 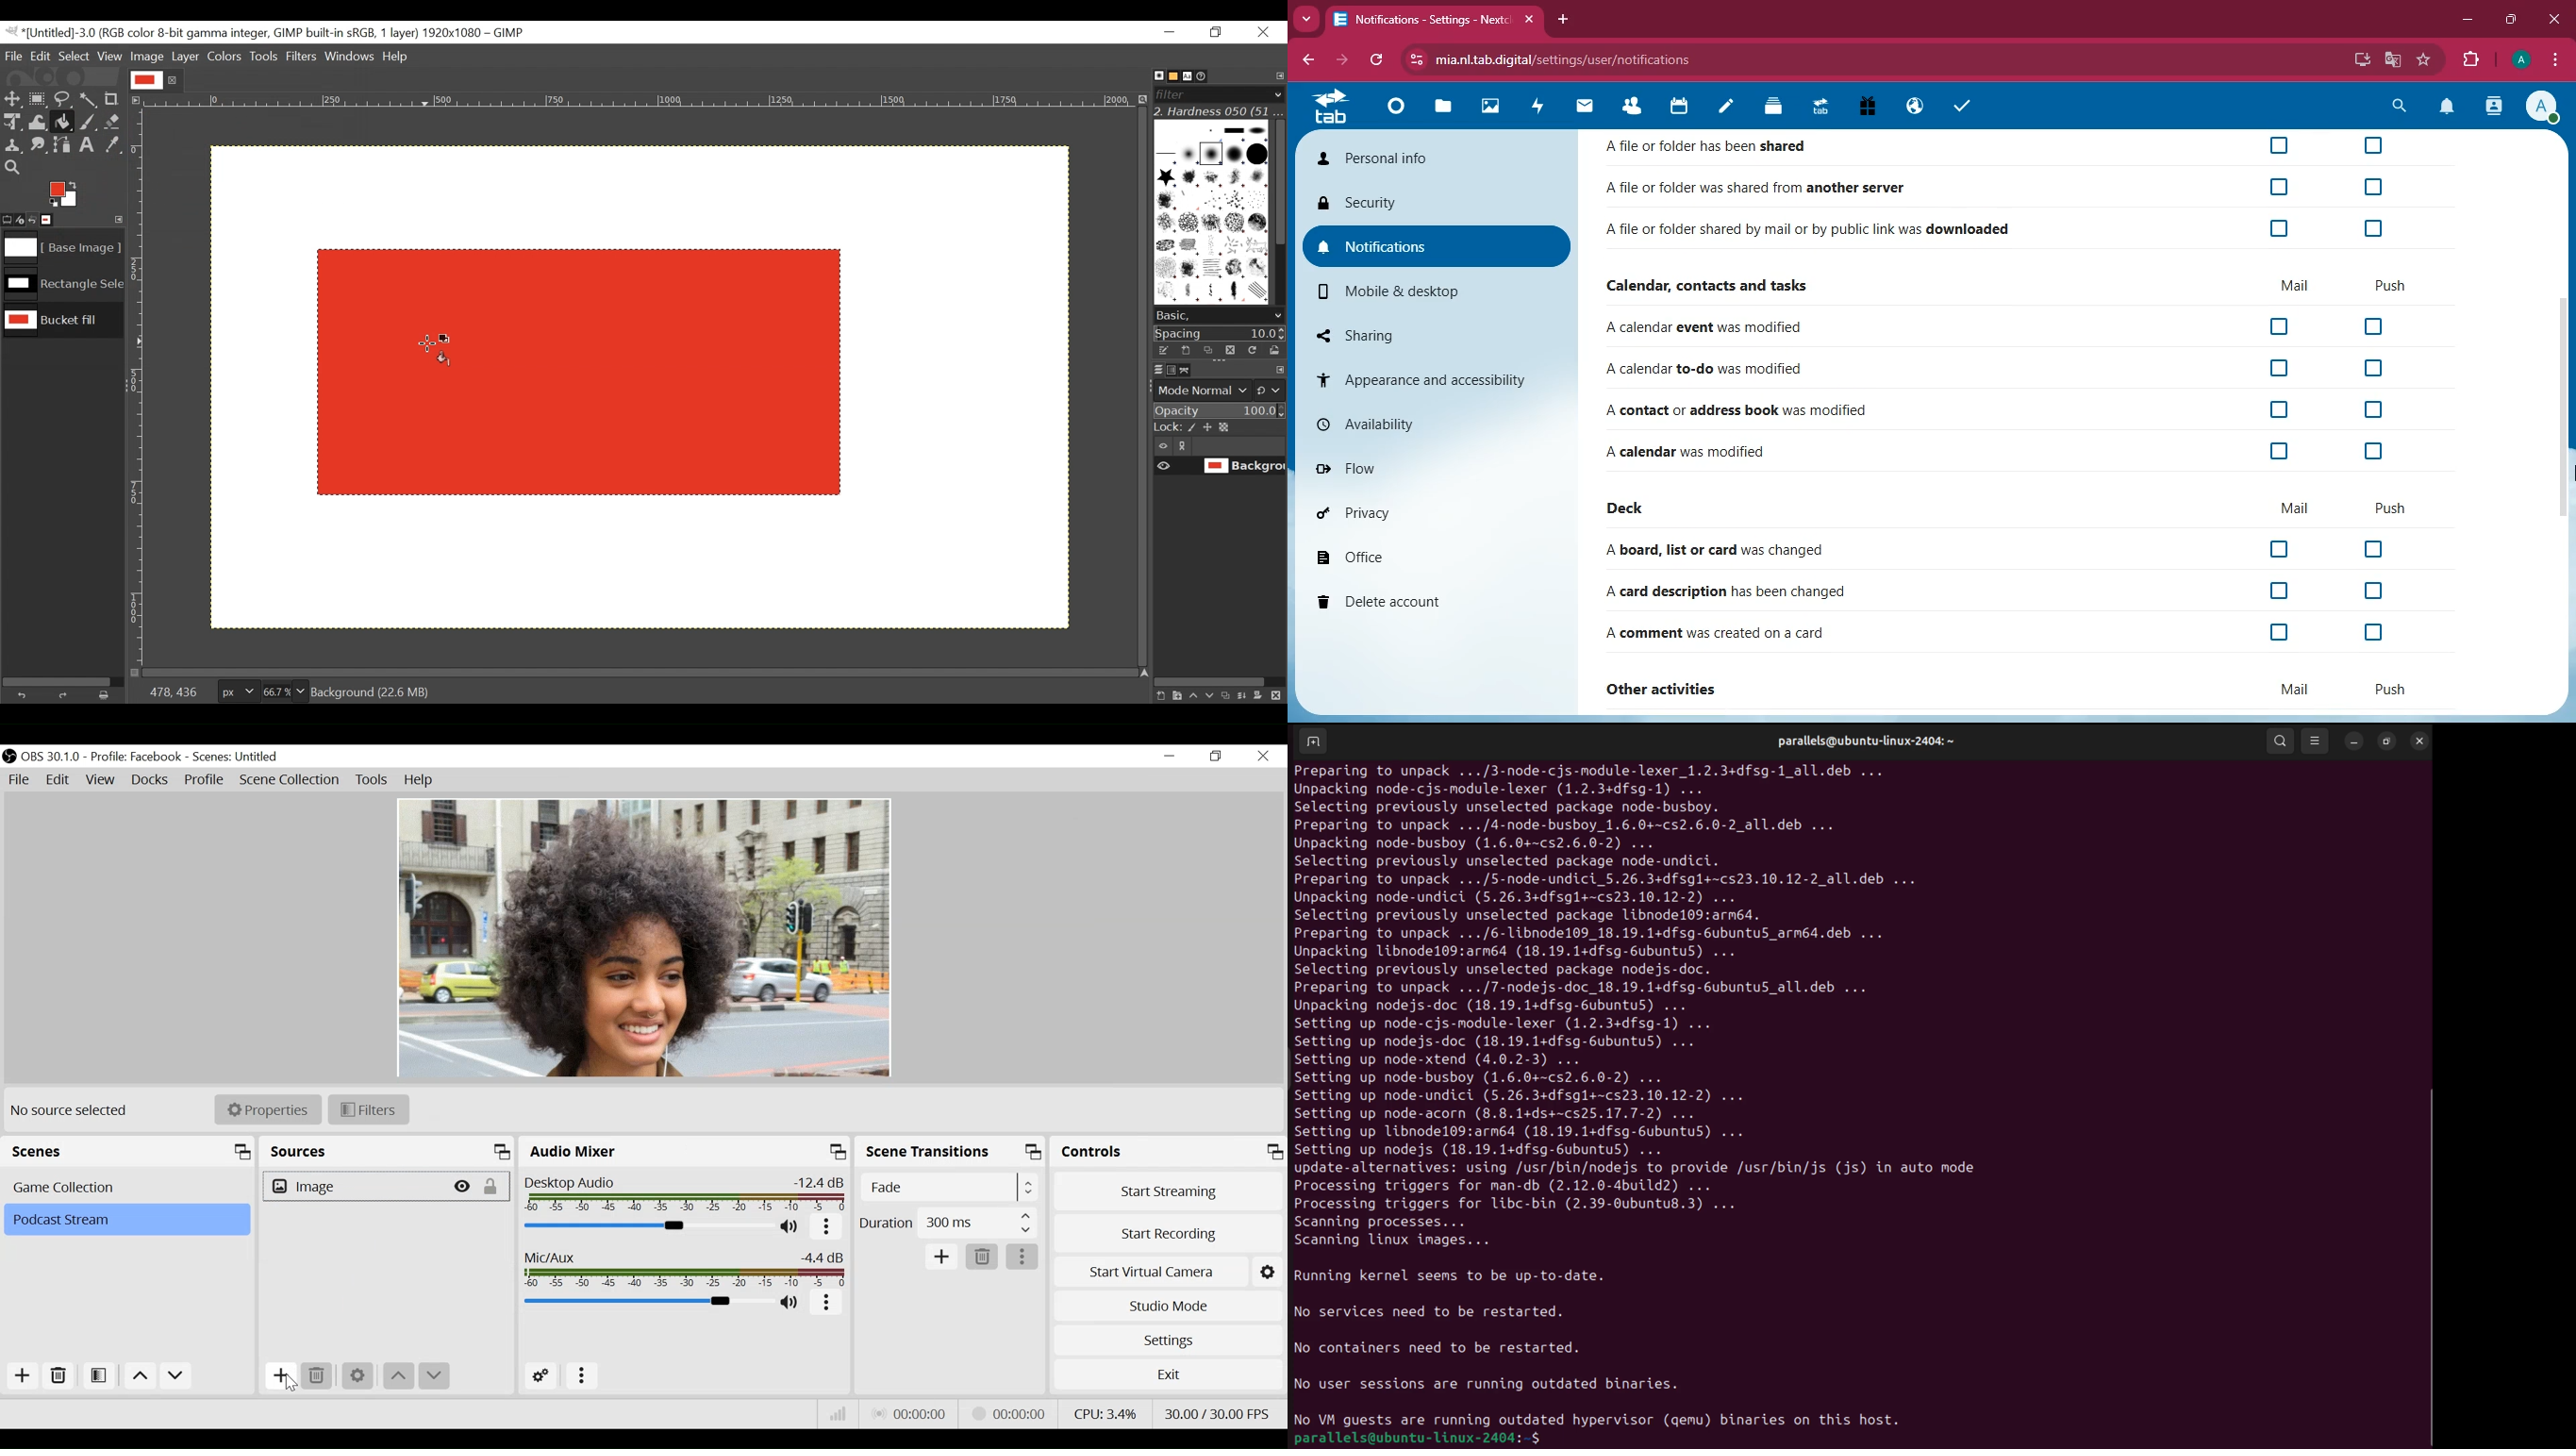 I want to click on Images, so click(x=56, y=220).